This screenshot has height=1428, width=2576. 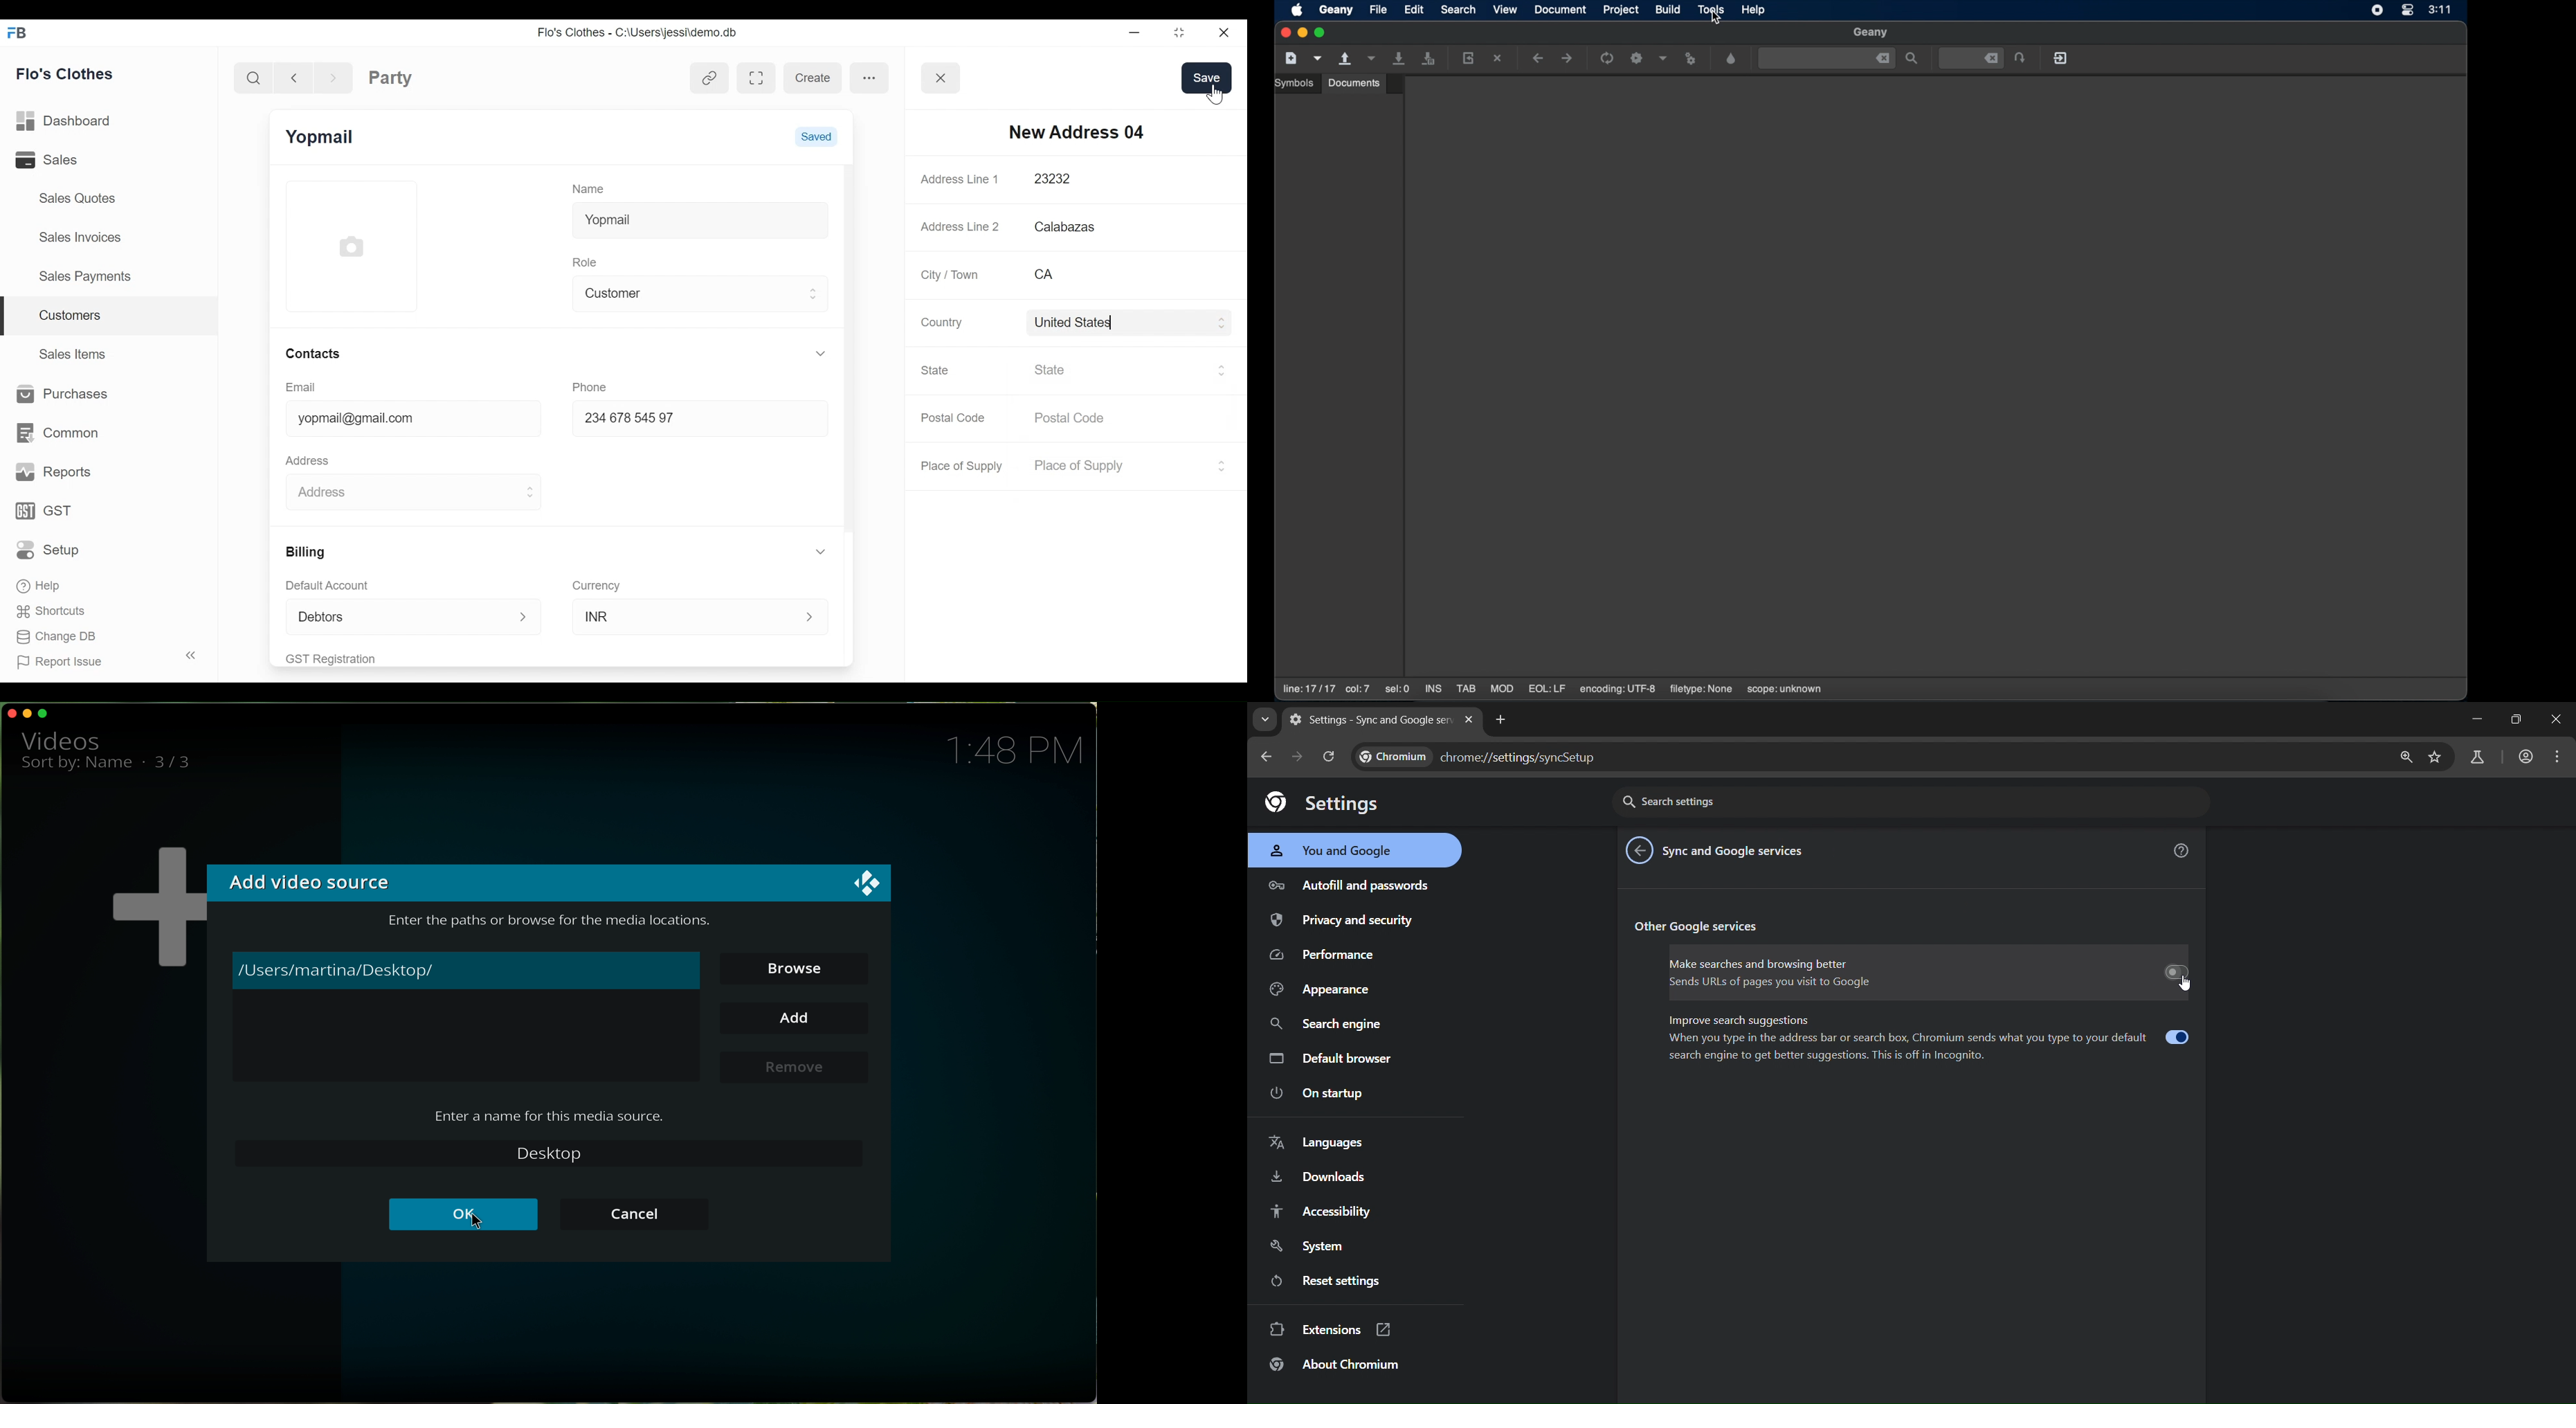 I want to click on Common, so click(x=56, y=433).